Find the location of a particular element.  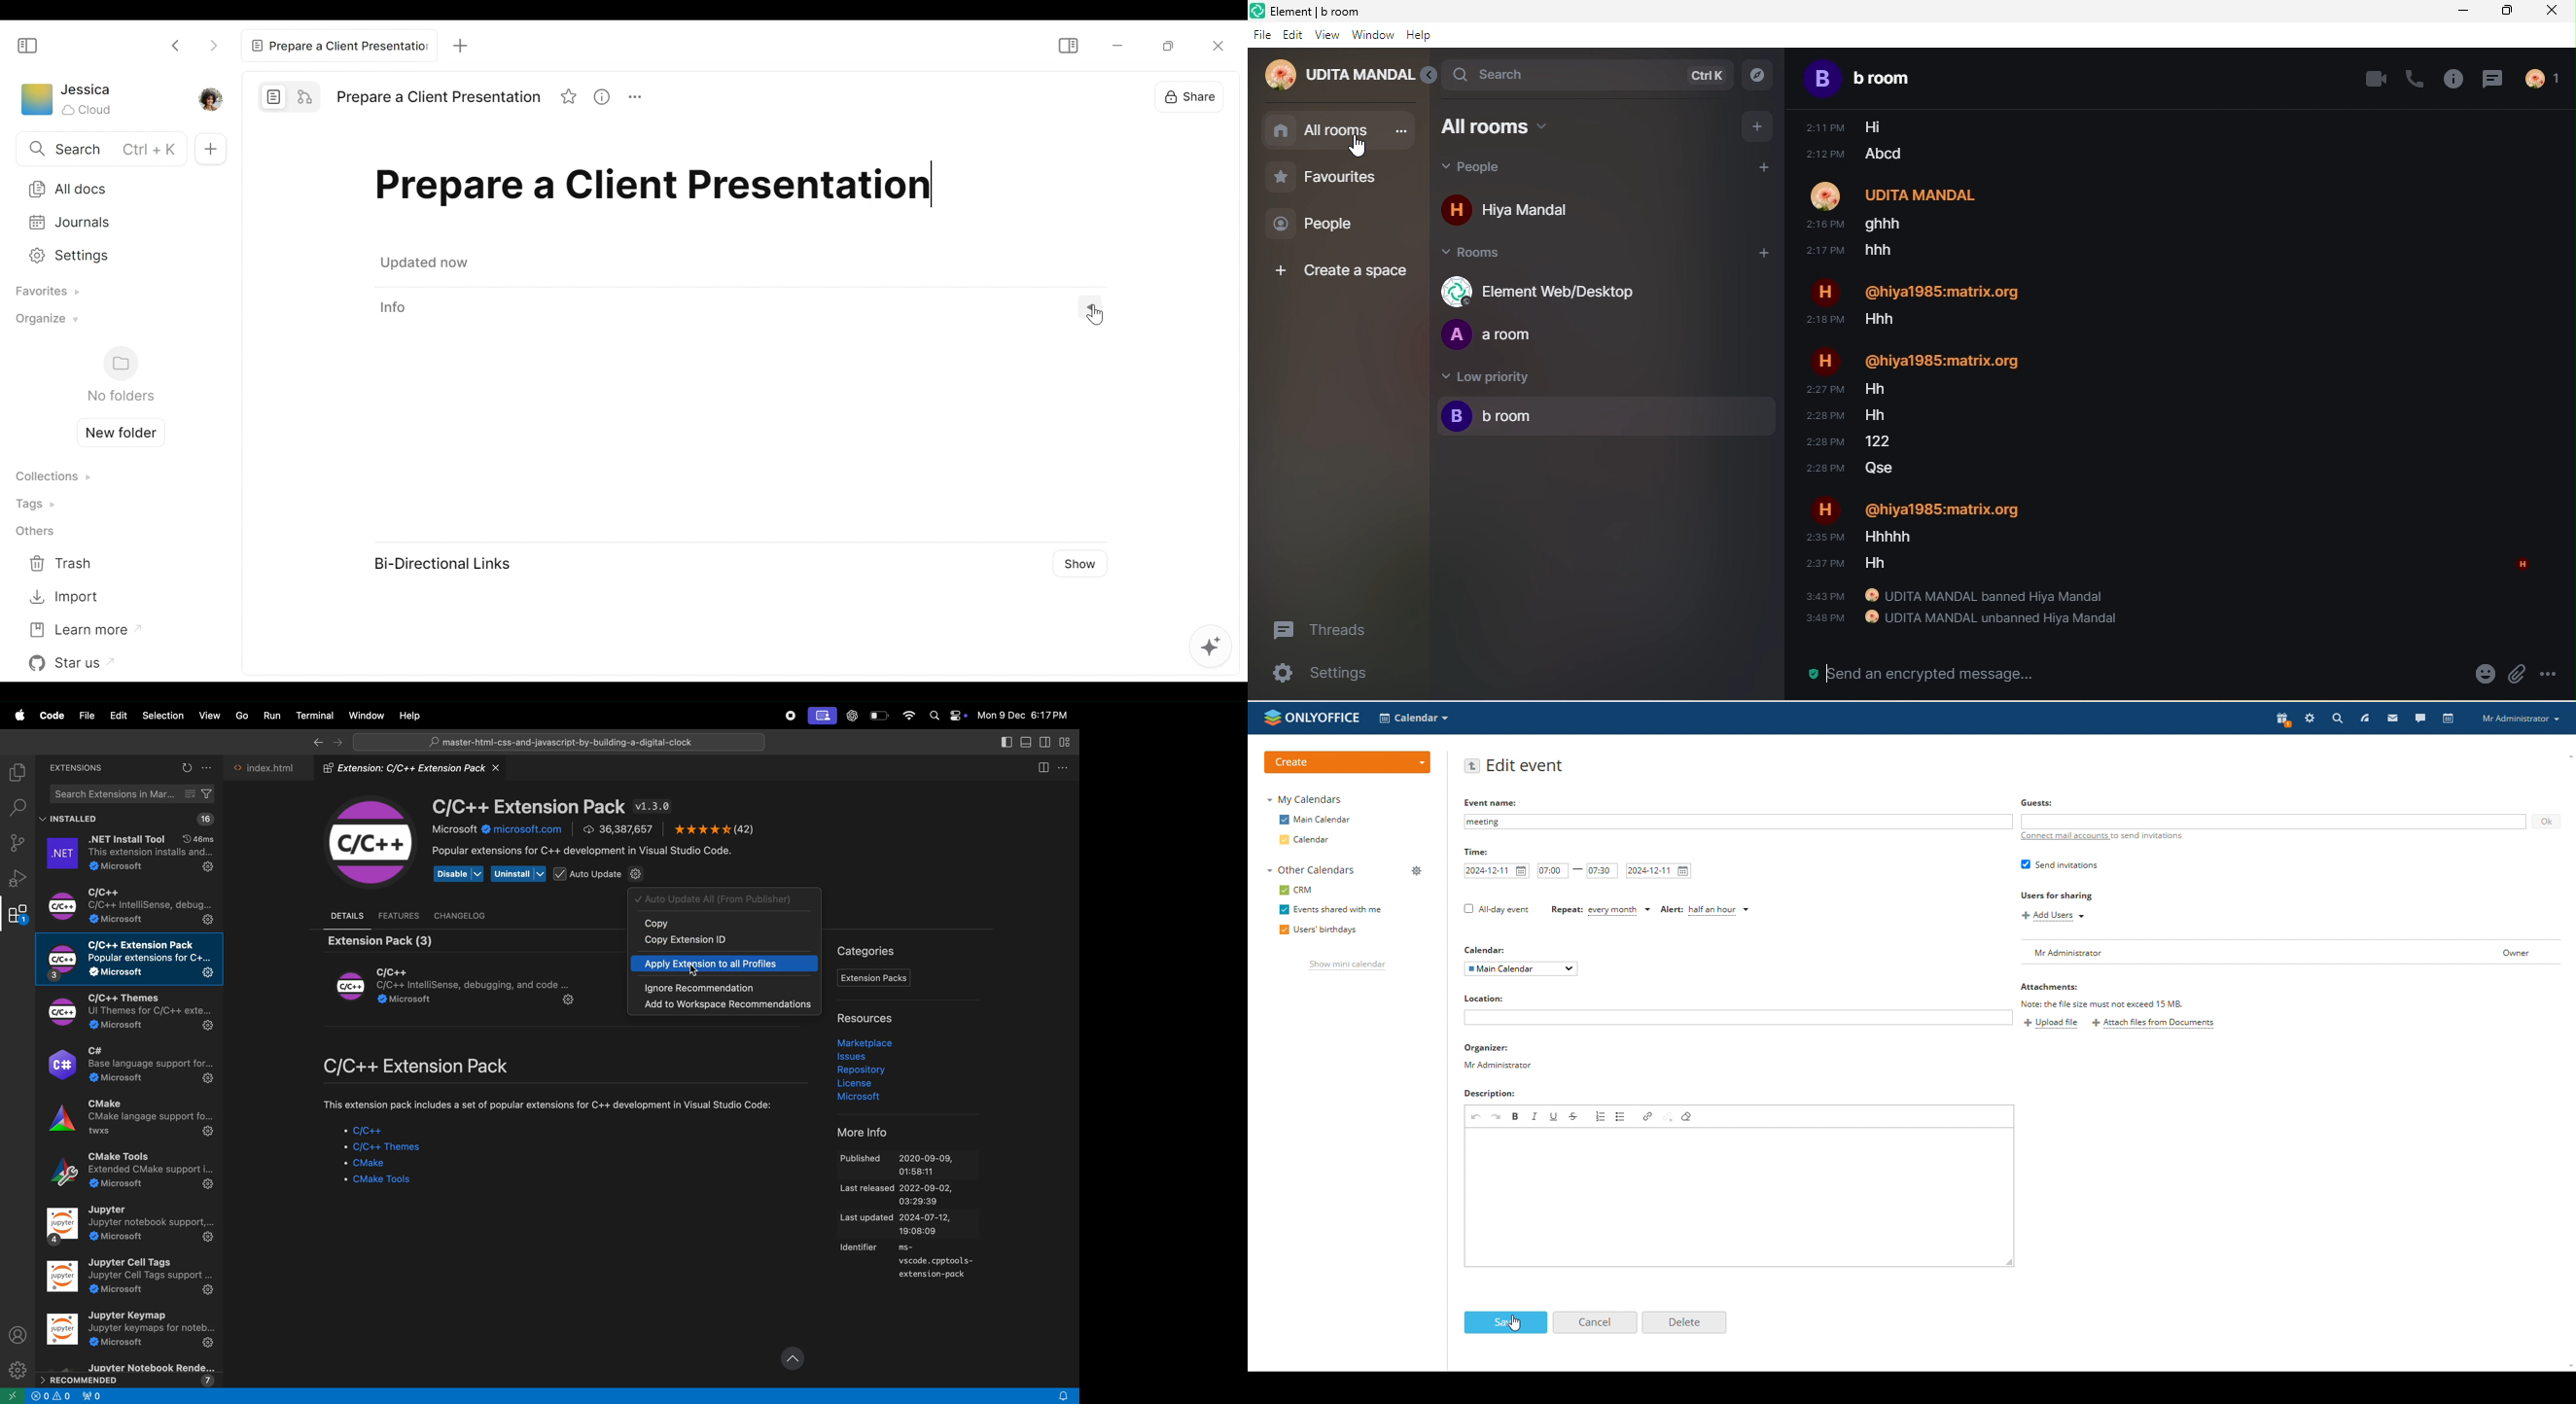

low priority is located at coordinates (1488, 380).